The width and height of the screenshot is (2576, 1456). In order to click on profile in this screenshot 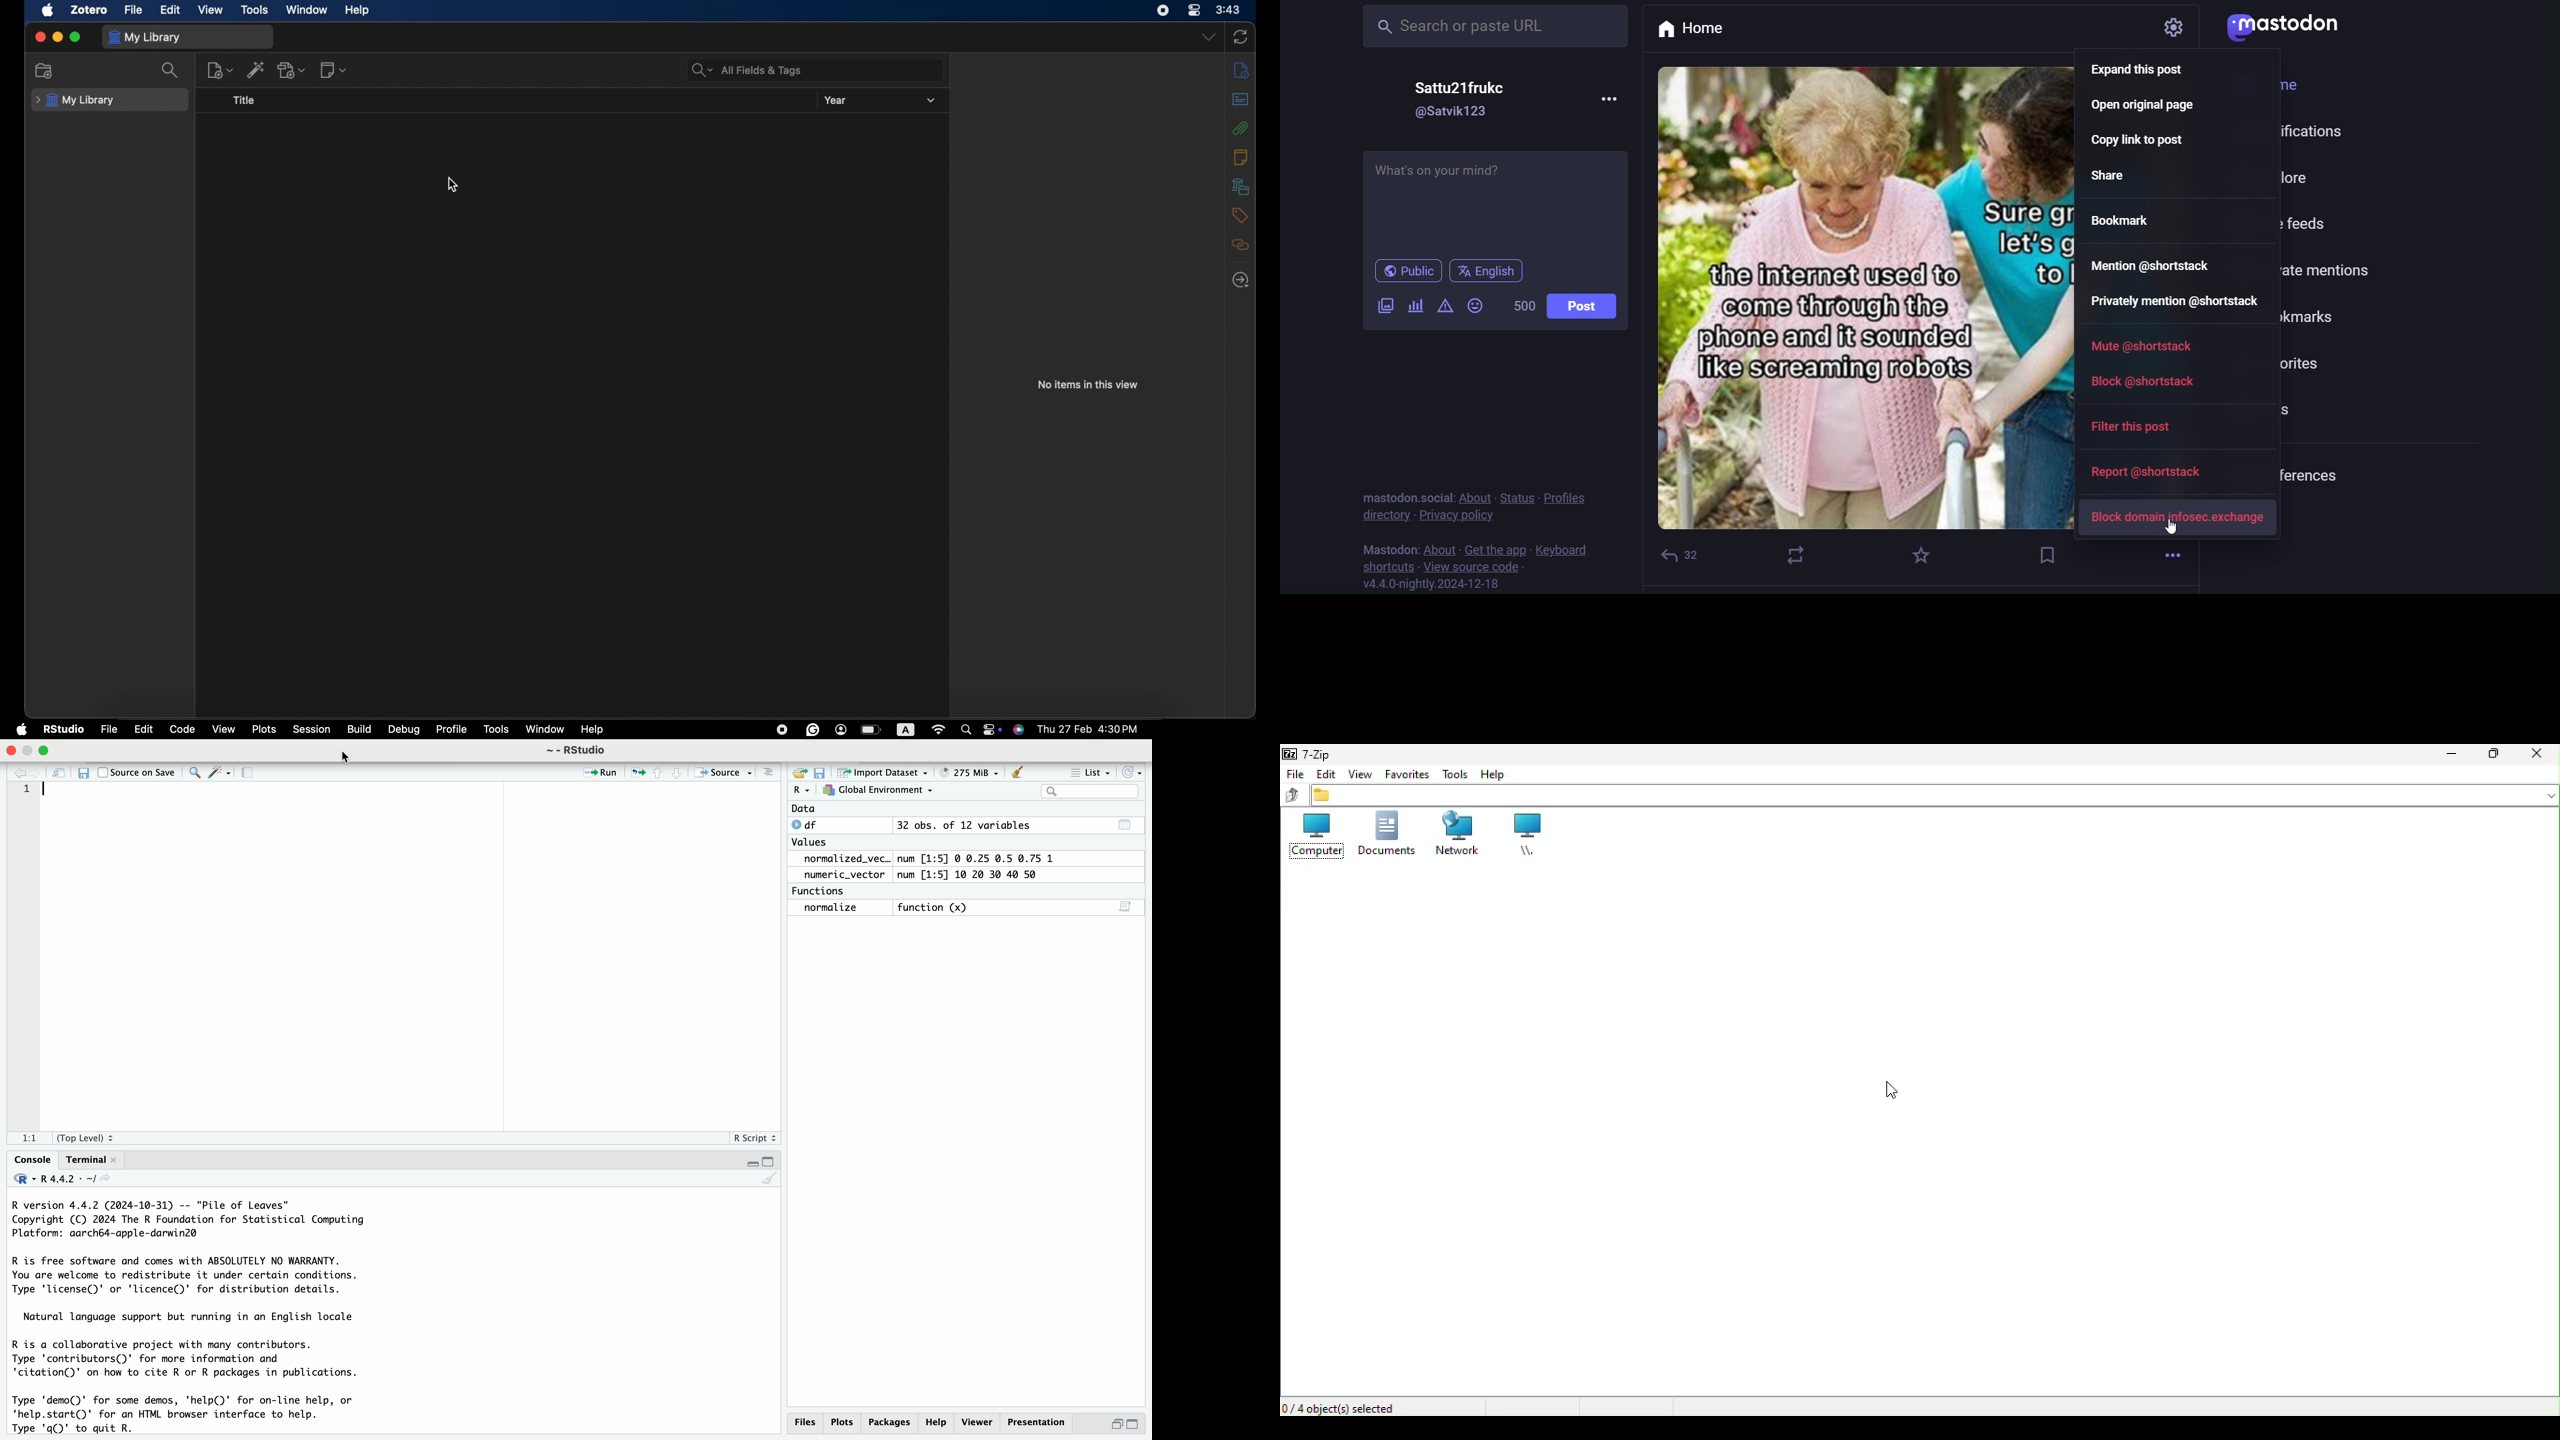, I will do `click(840, 729)`.